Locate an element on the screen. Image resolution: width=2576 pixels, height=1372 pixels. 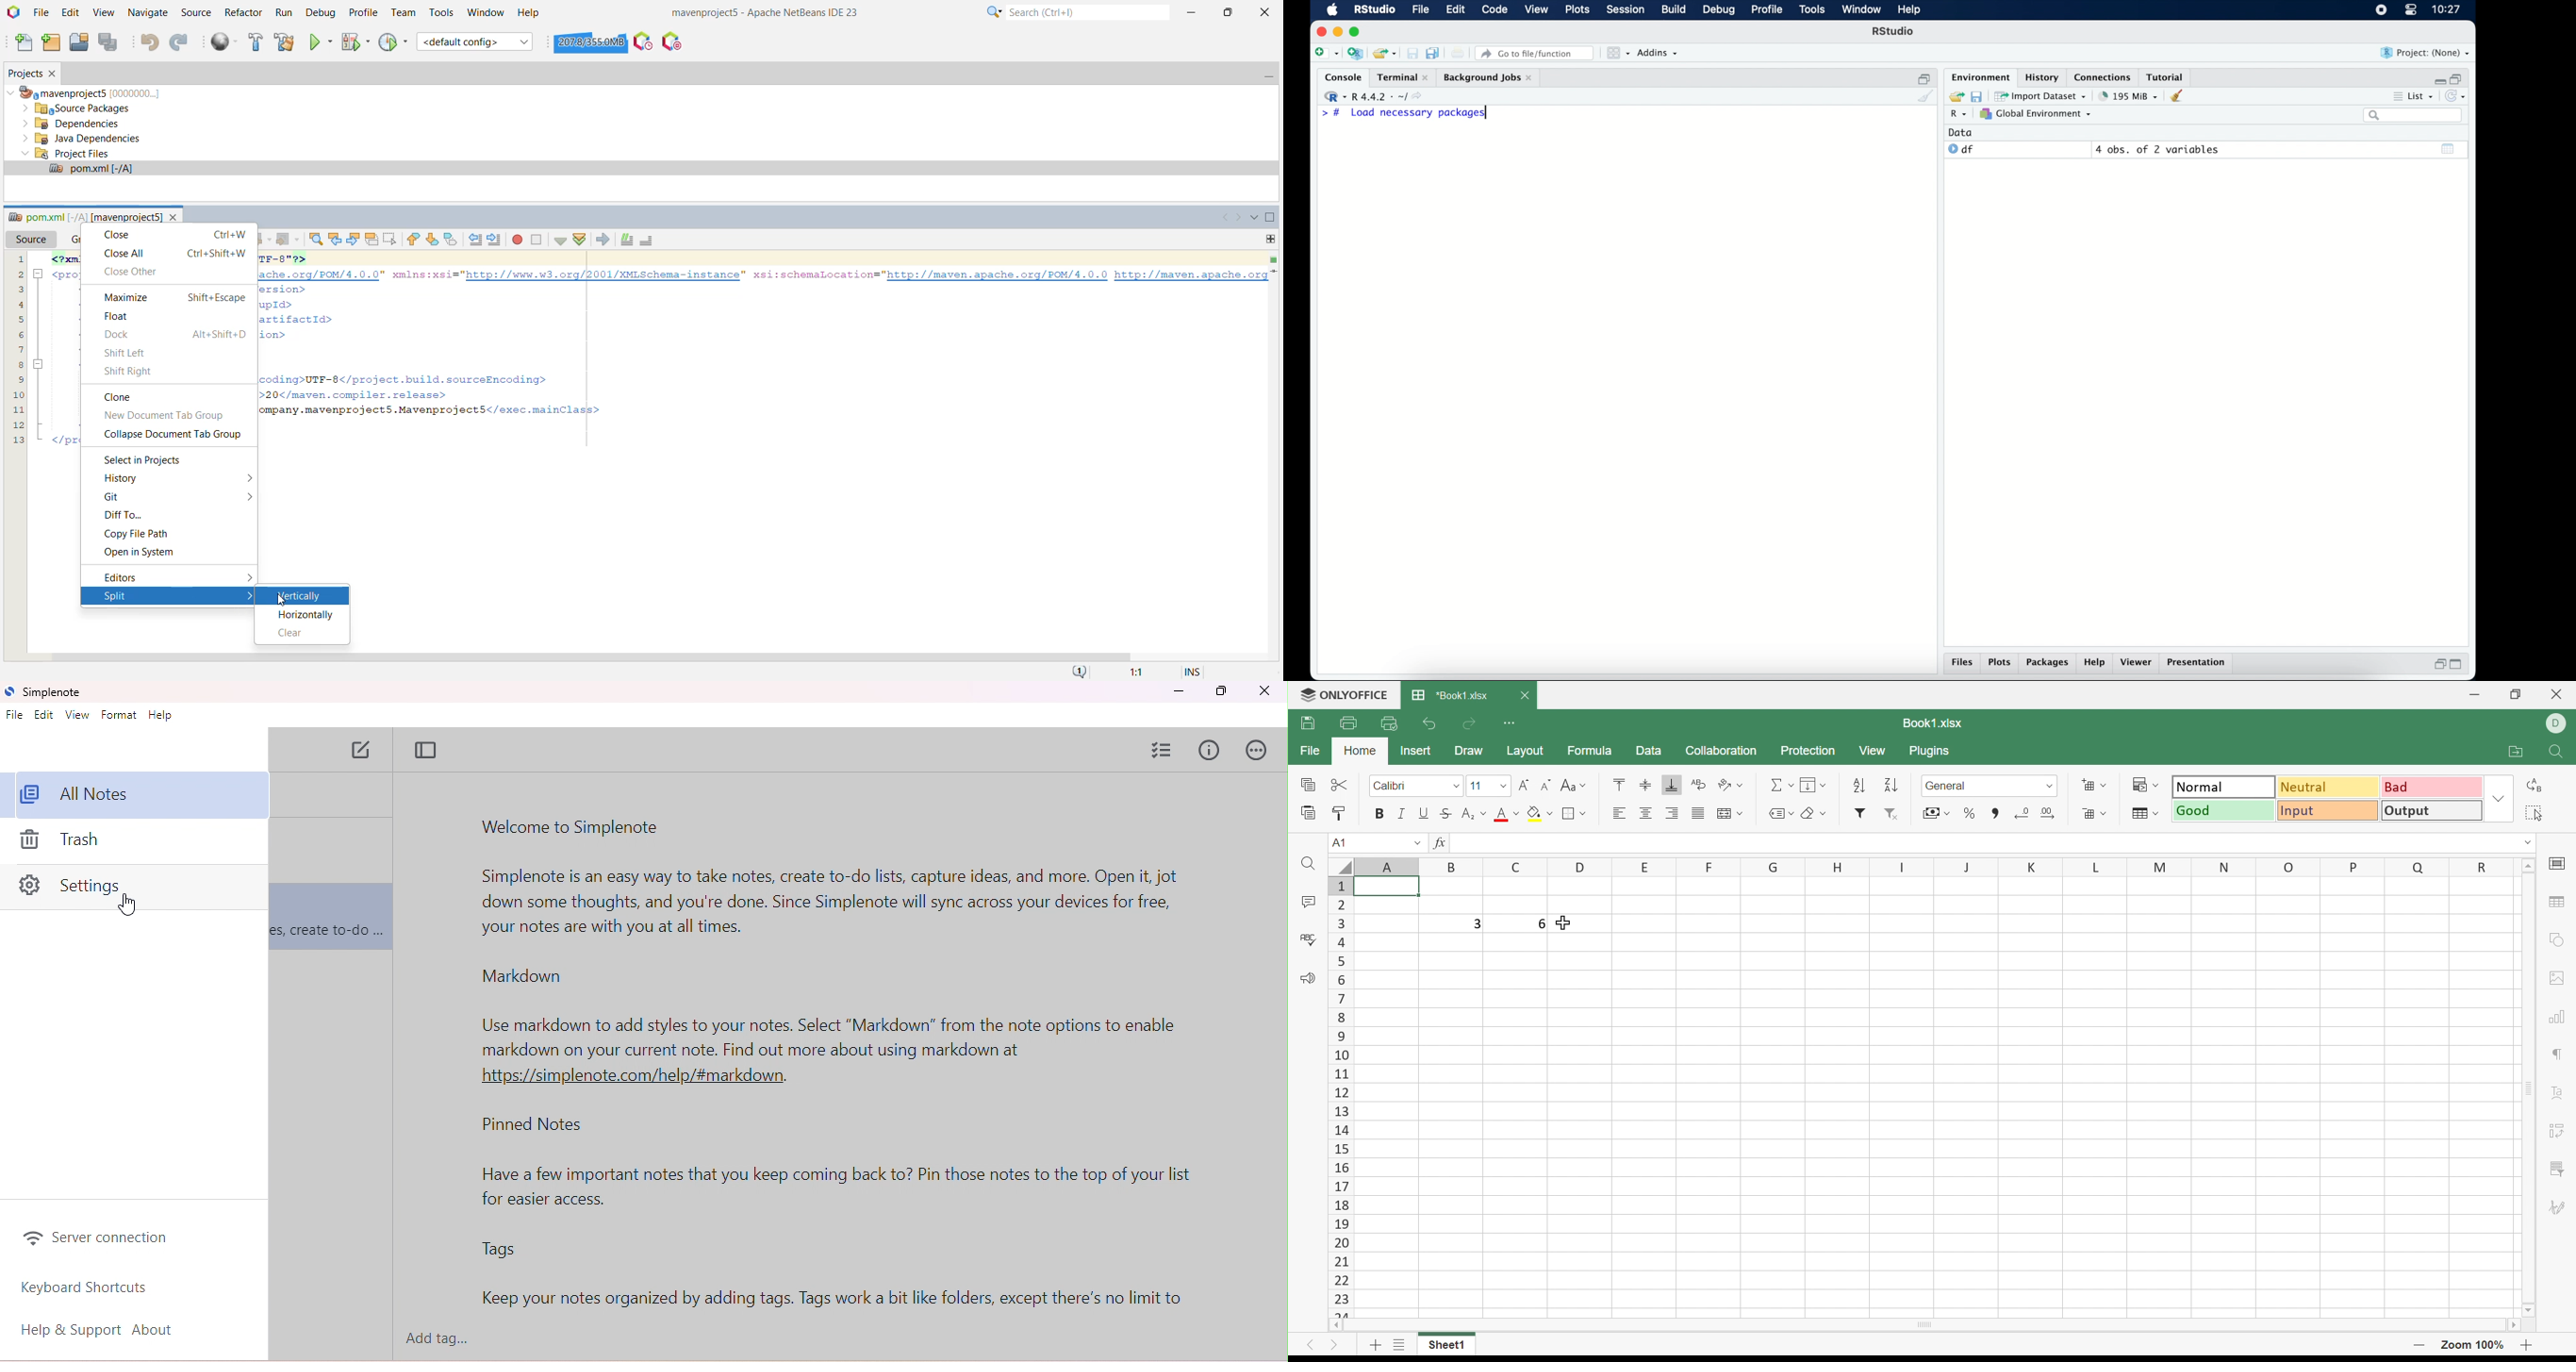
Text art settings is located at coordinates (2559, 1091).